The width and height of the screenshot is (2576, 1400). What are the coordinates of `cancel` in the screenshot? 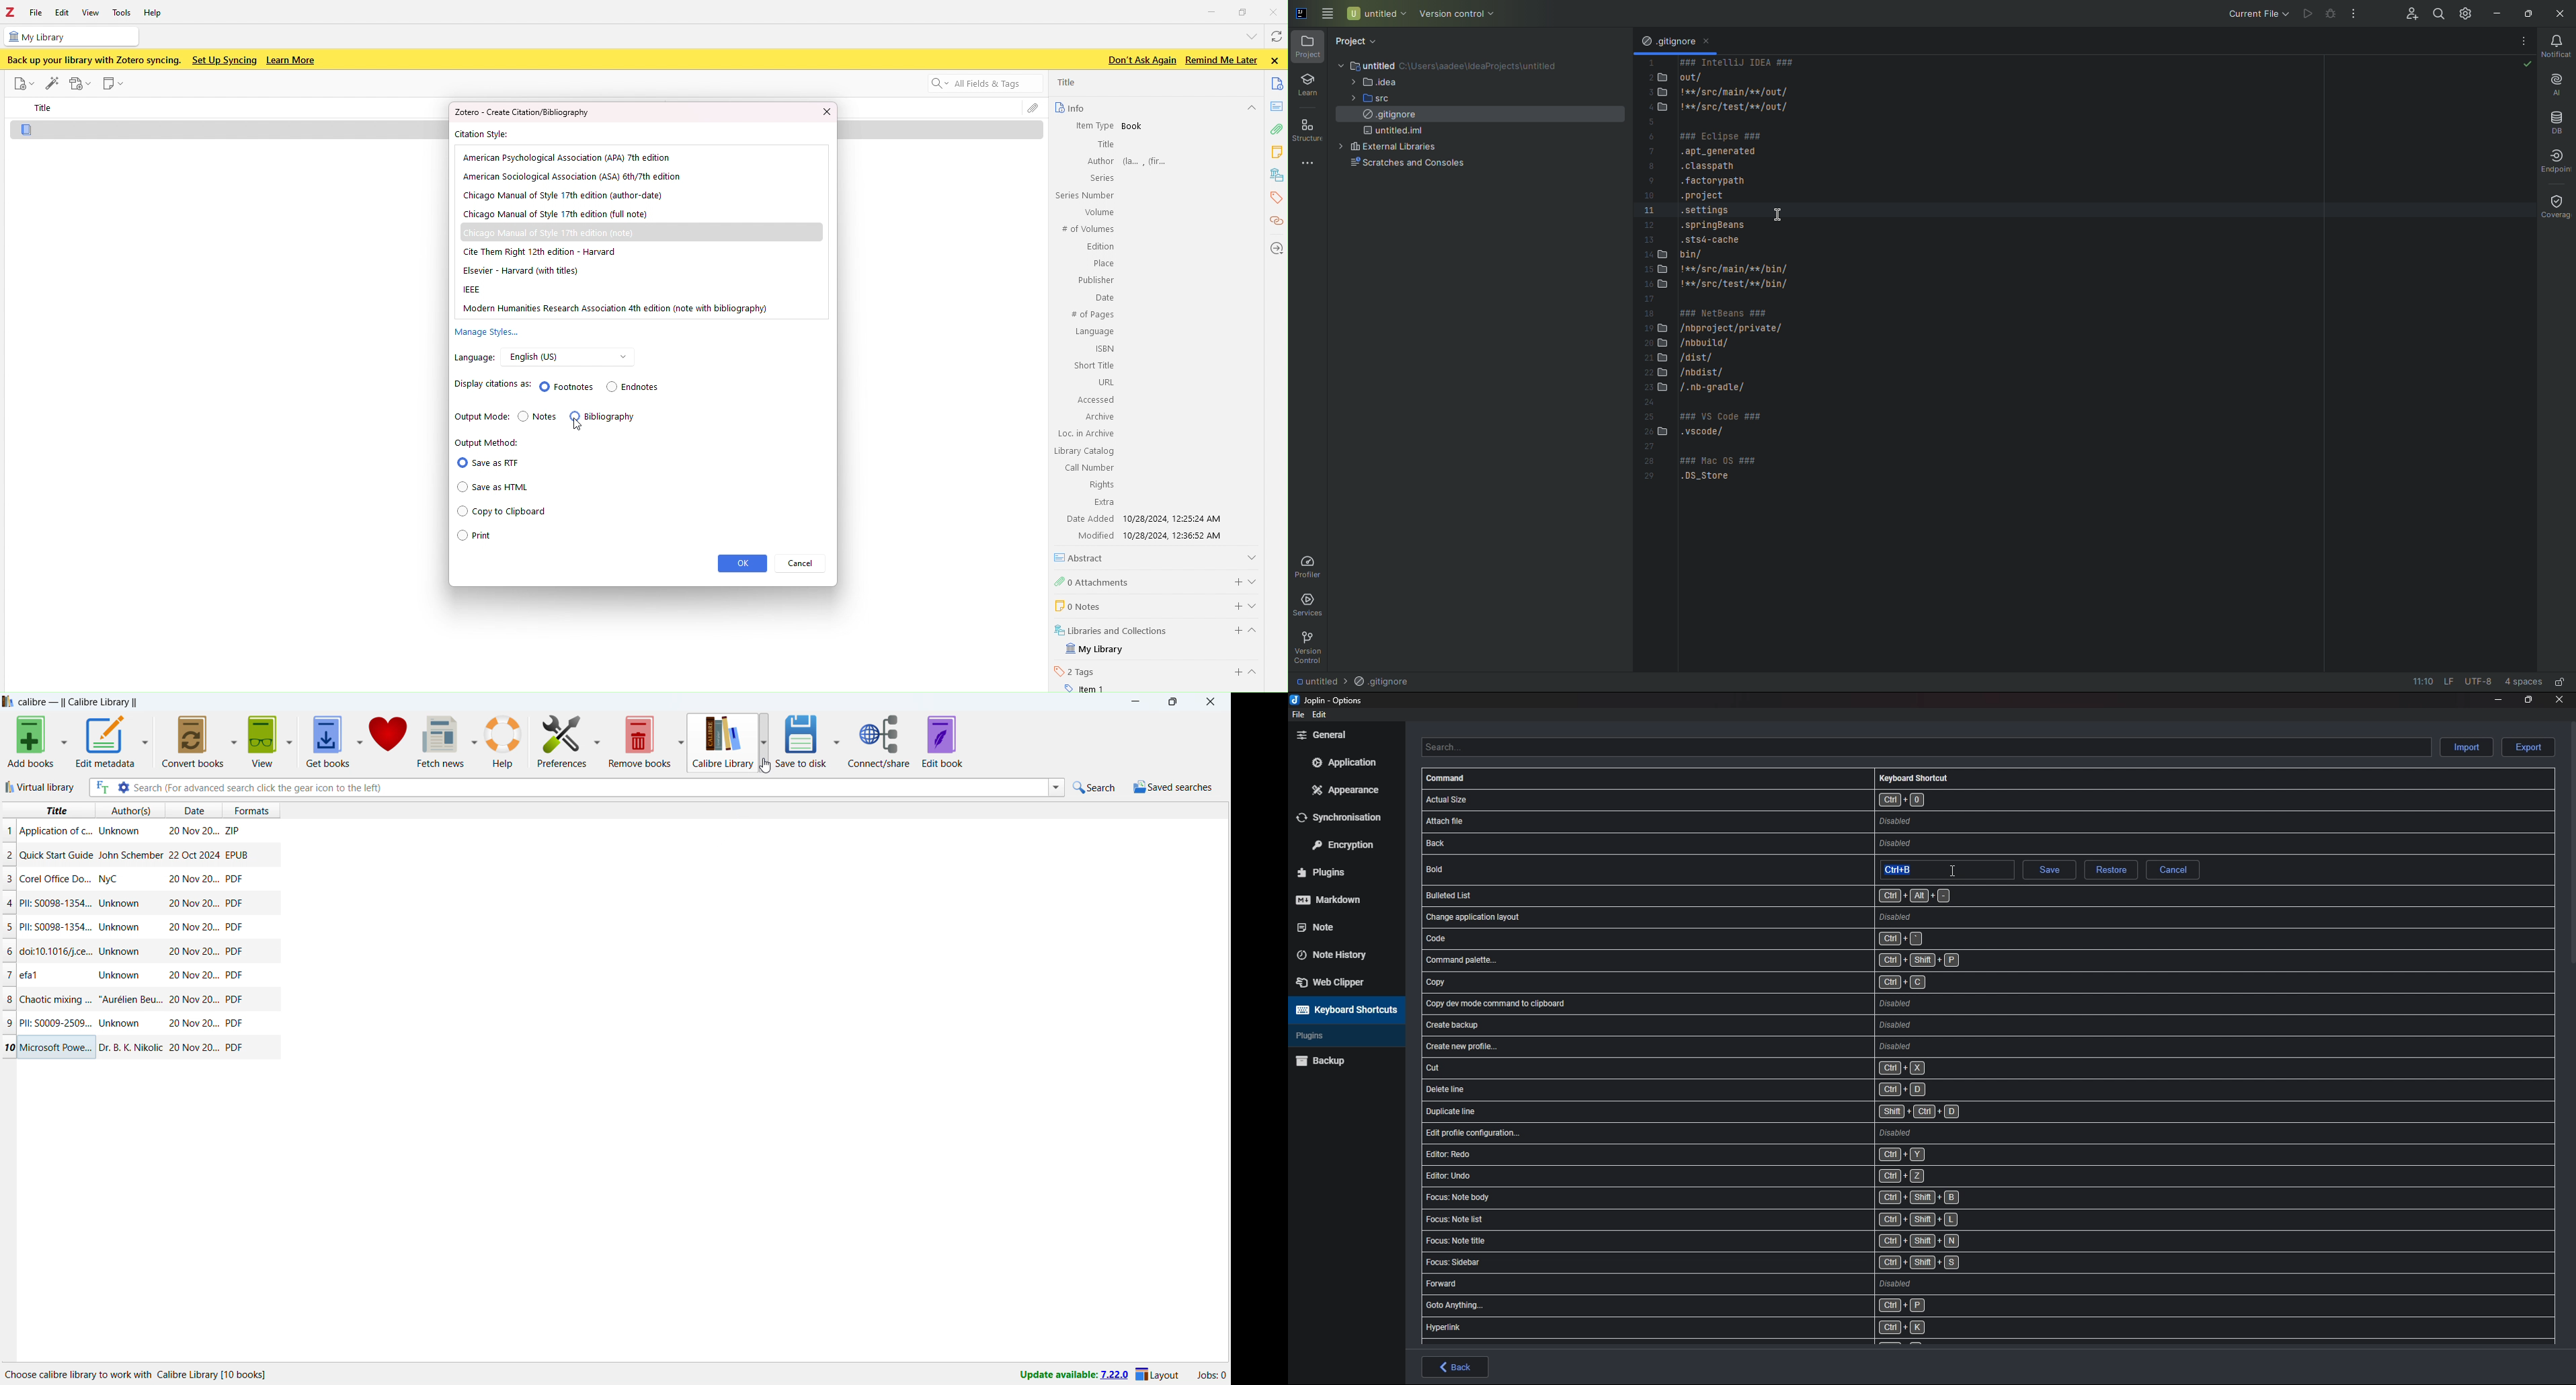 It's located at (2173, 870).